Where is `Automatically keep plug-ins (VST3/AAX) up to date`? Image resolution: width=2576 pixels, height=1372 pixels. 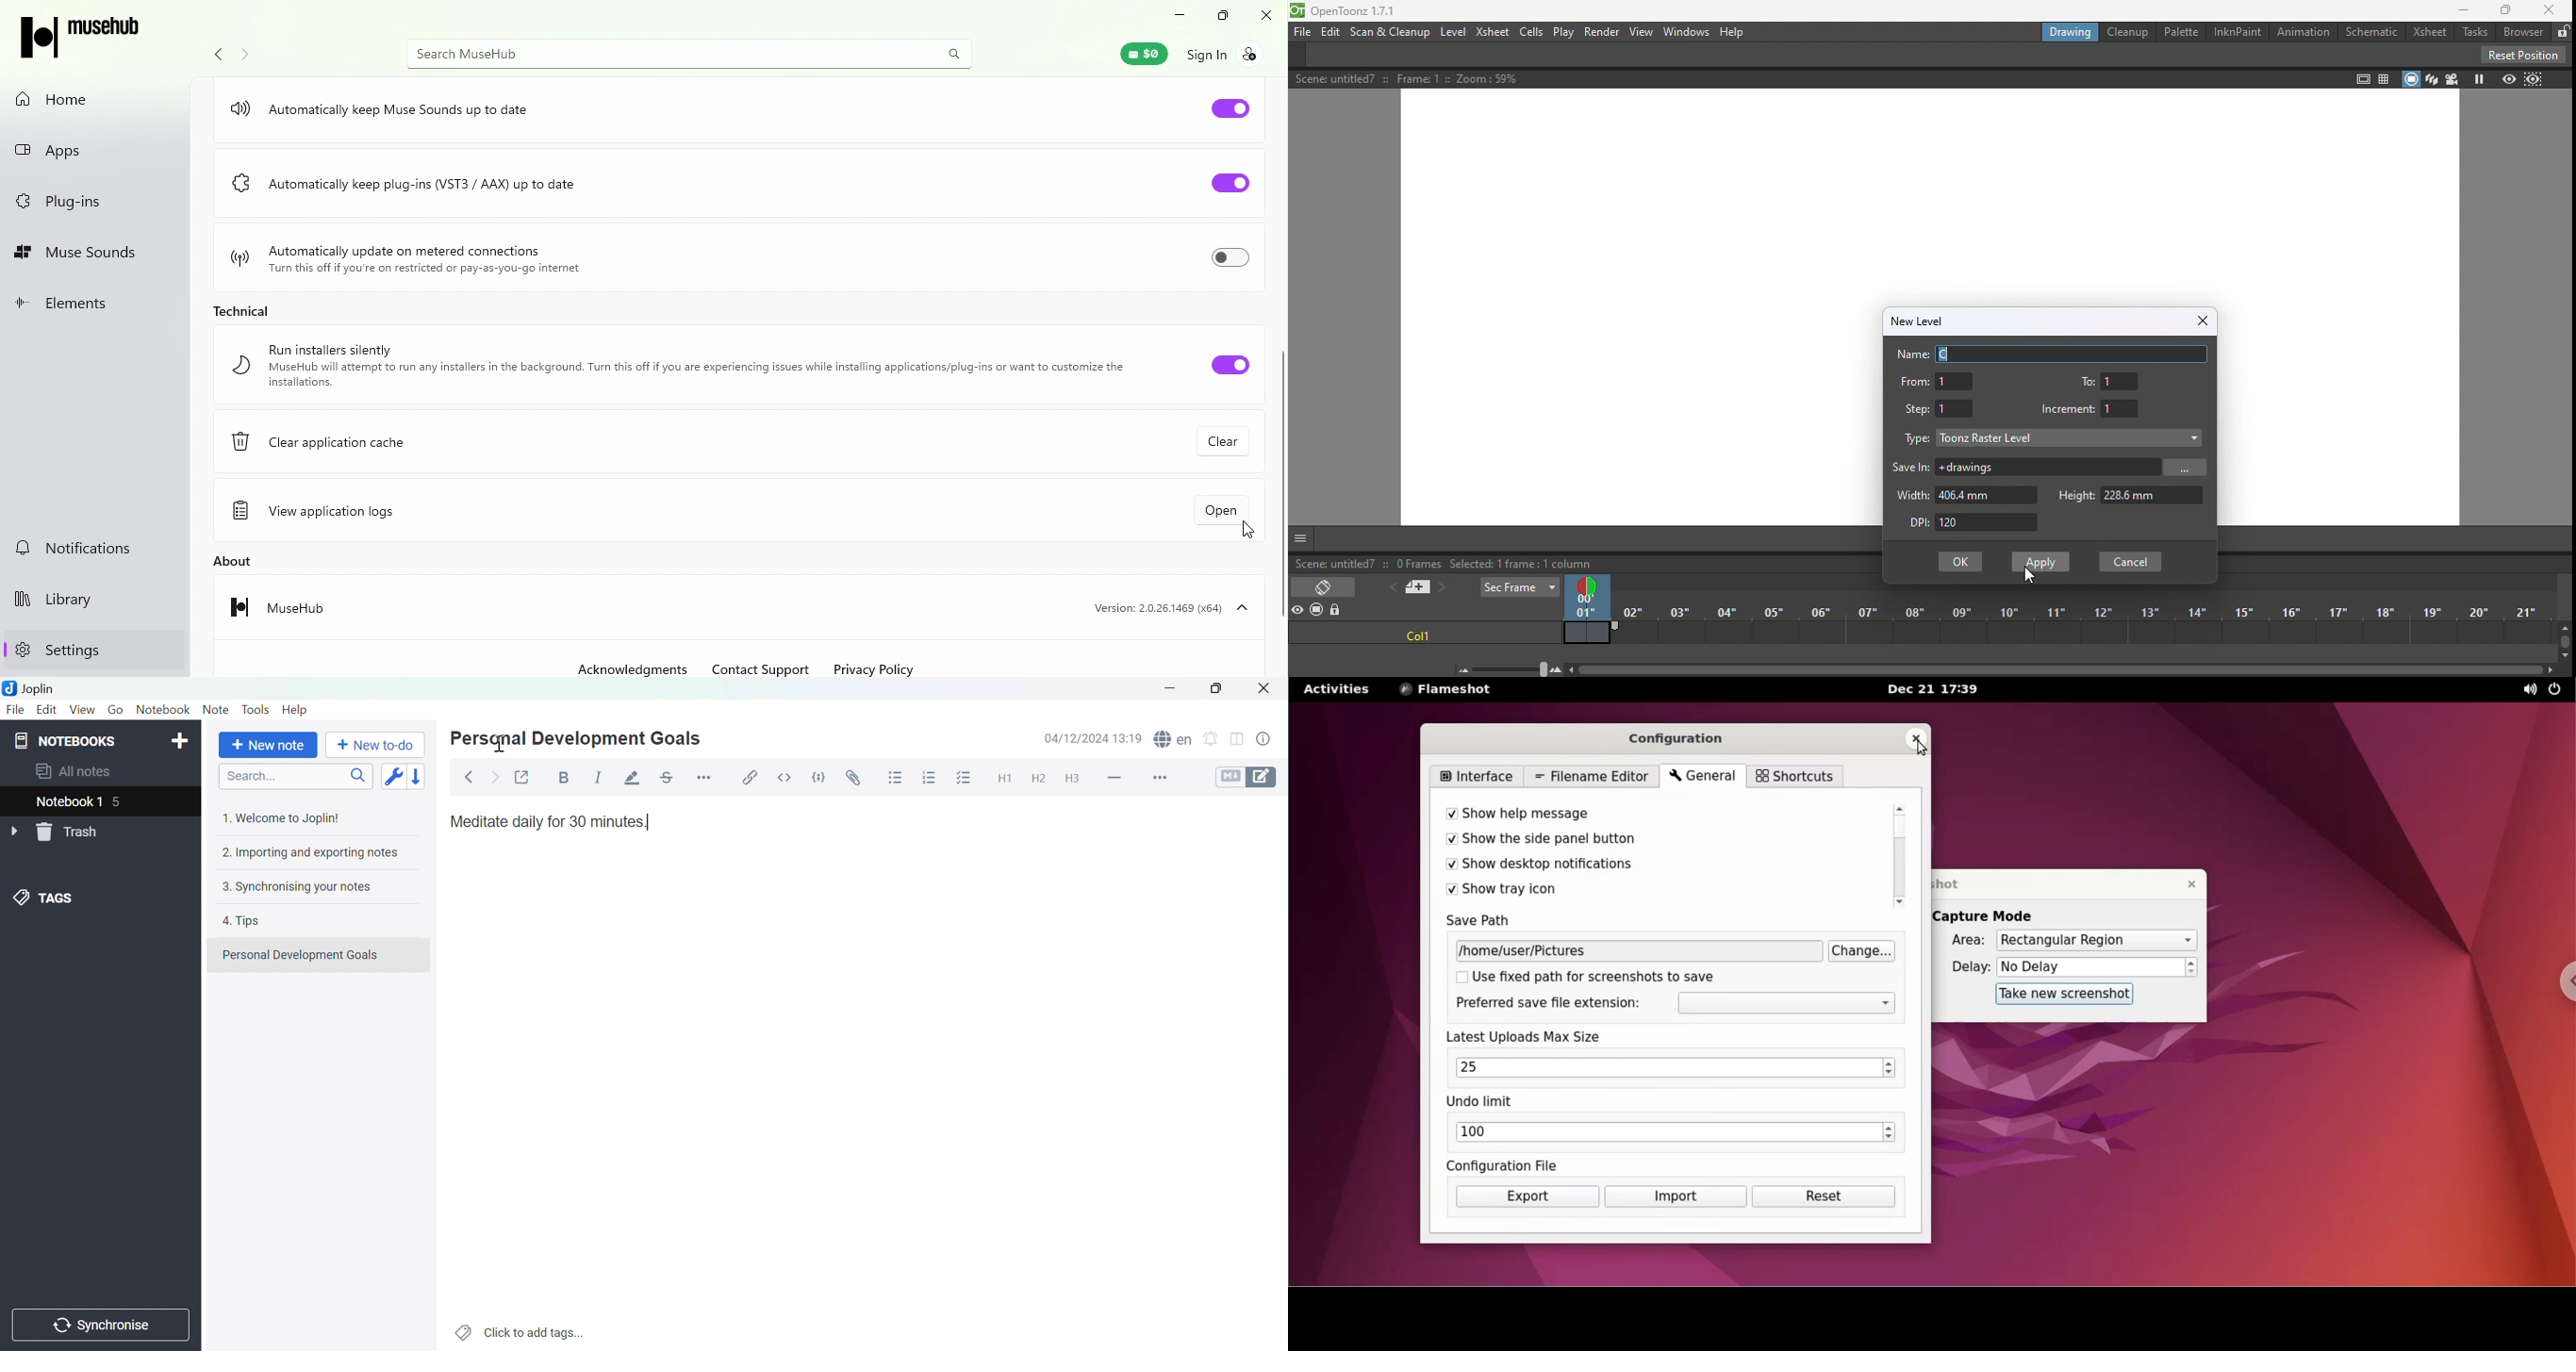
Automatically keep plug-ins (VST3/AAX) up to date is located at coordinates (420, 189).